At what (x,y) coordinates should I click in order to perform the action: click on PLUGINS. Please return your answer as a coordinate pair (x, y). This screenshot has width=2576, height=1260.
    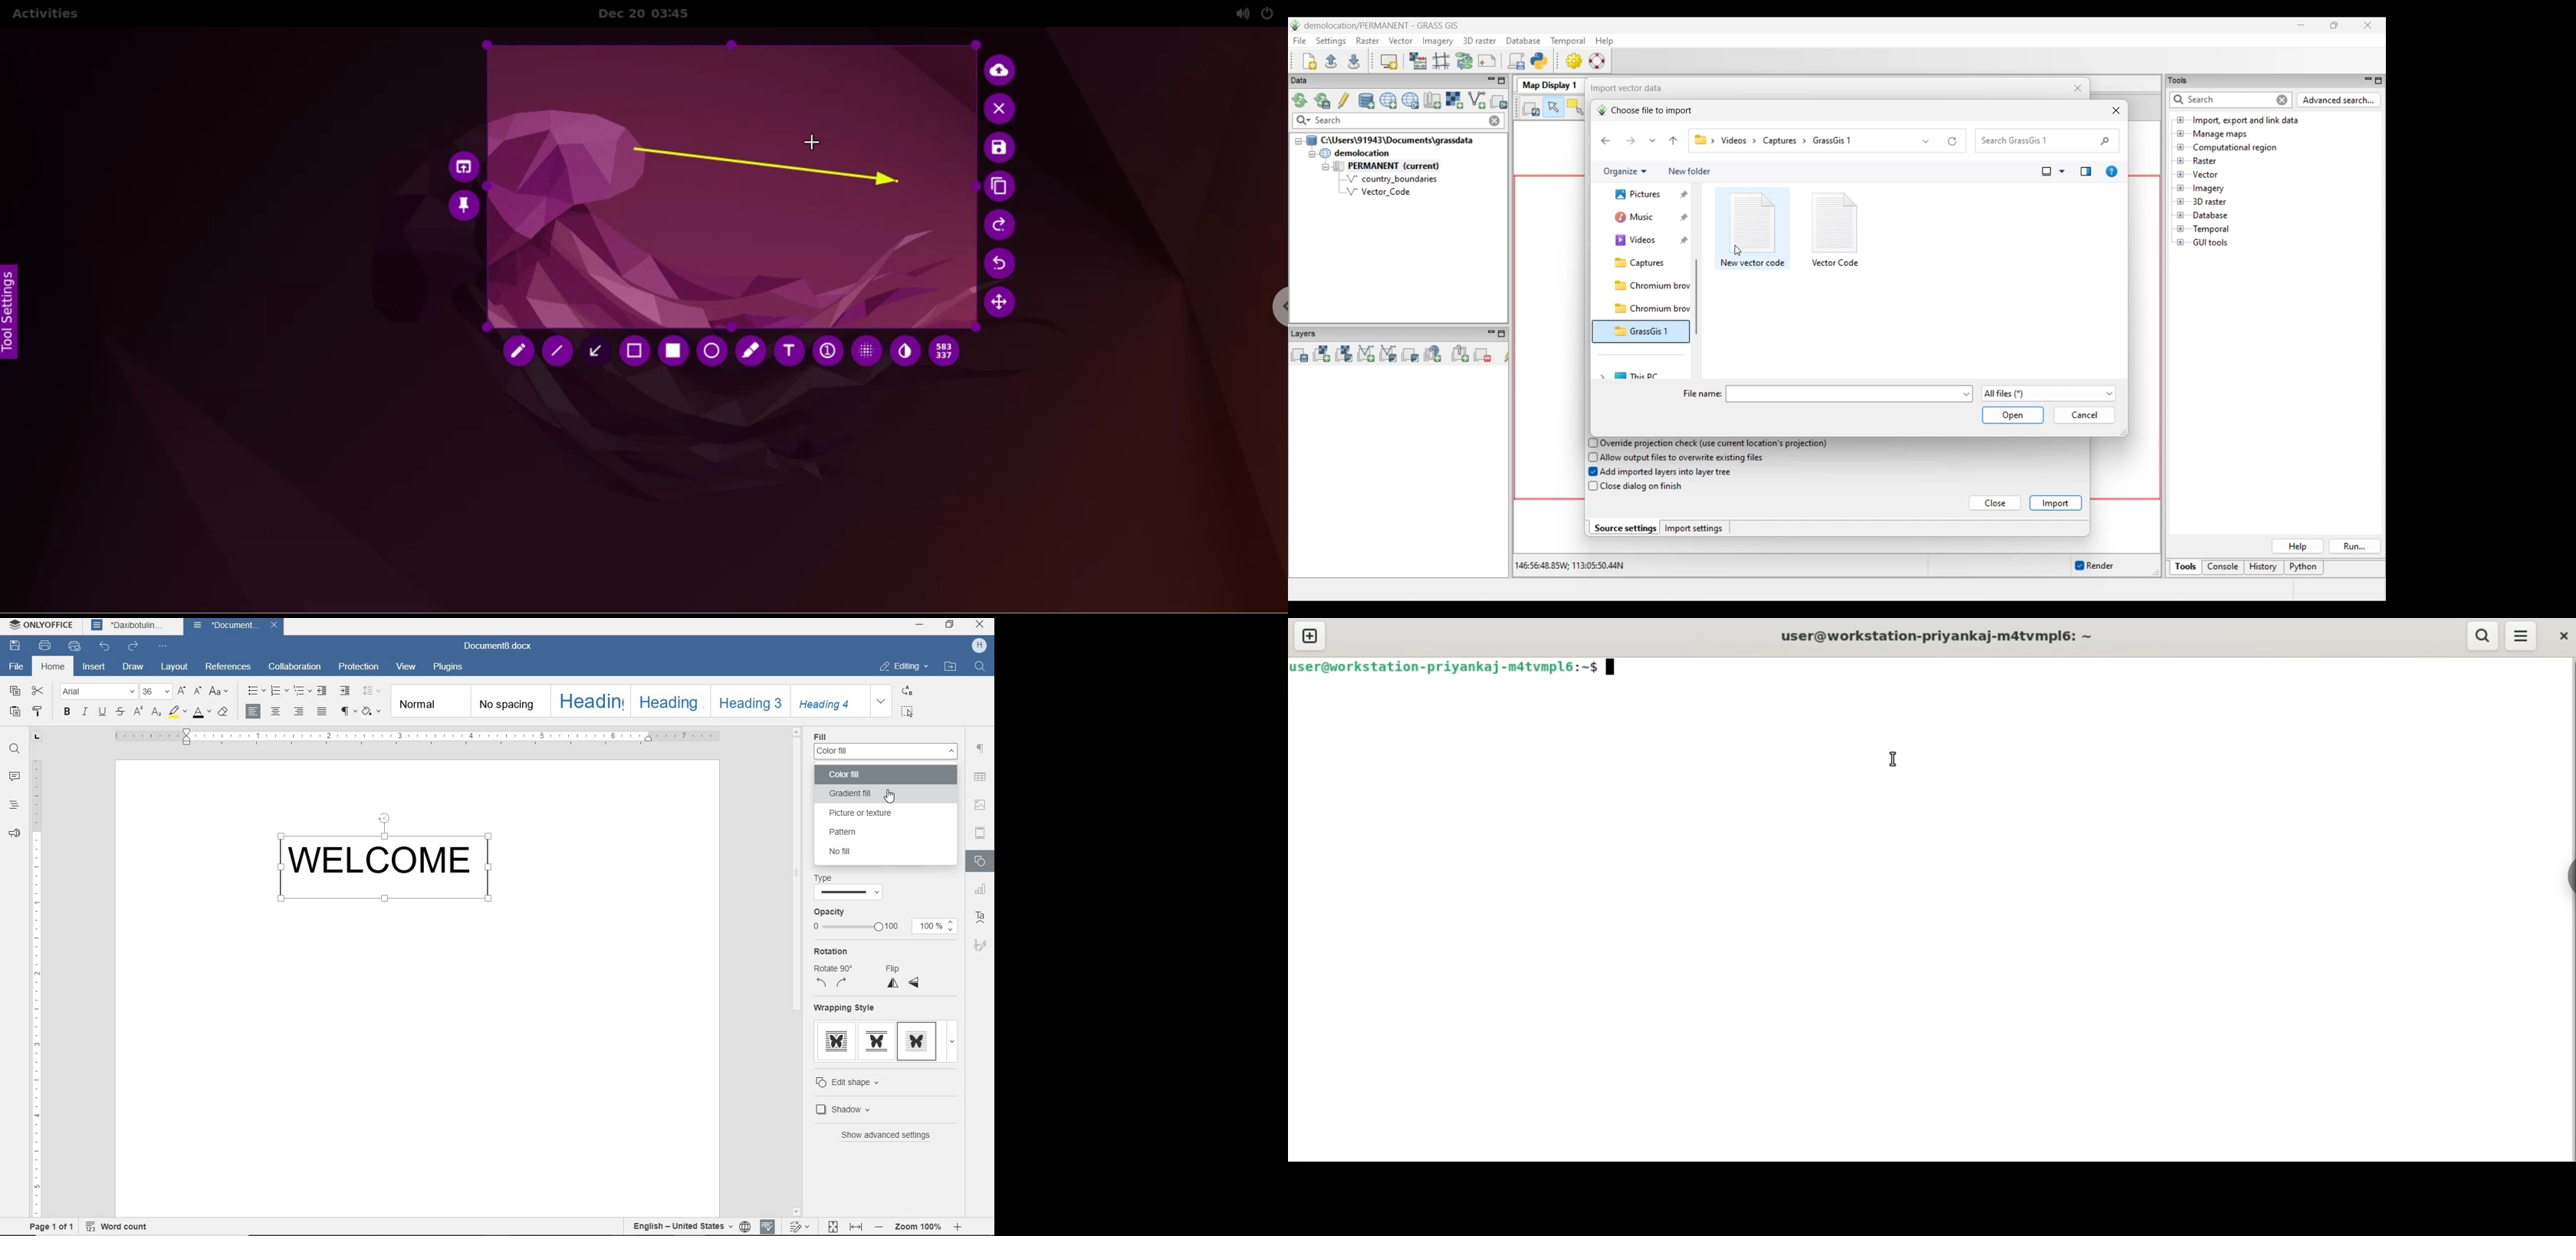
    Looking at the image, I should click on (449, 668).